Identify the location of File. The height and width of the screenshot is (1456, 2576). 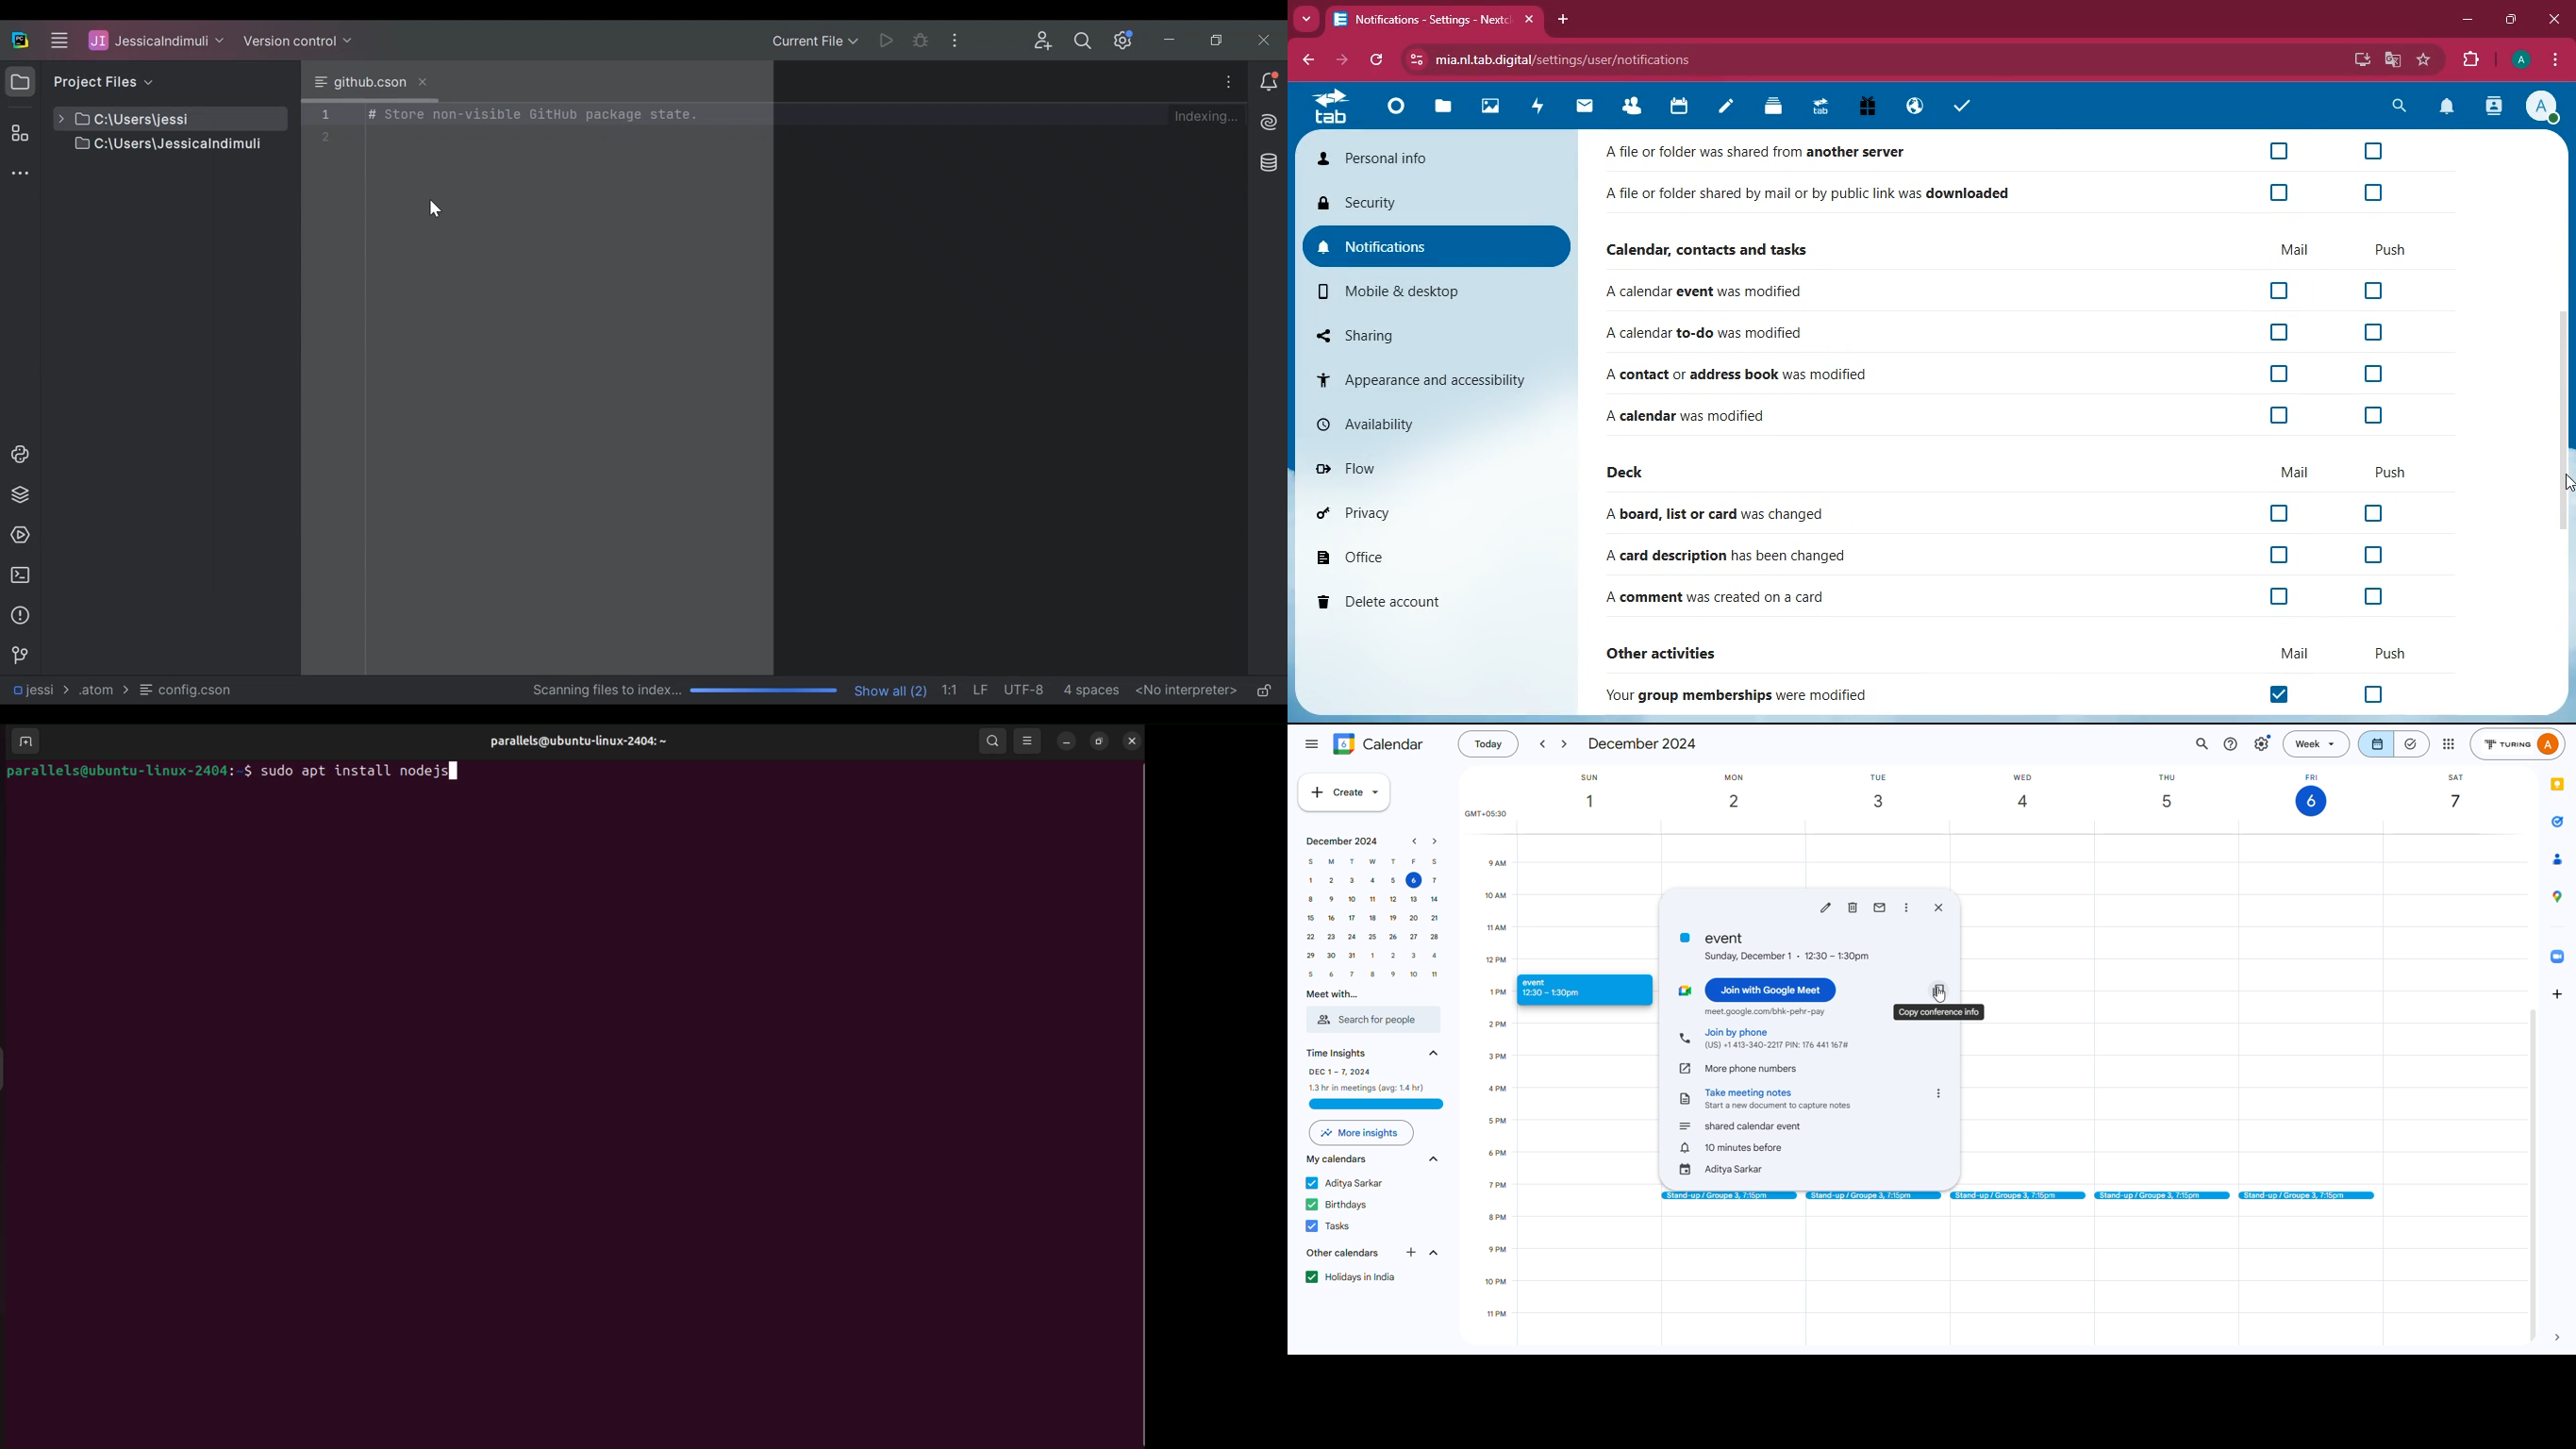
(188, 690).